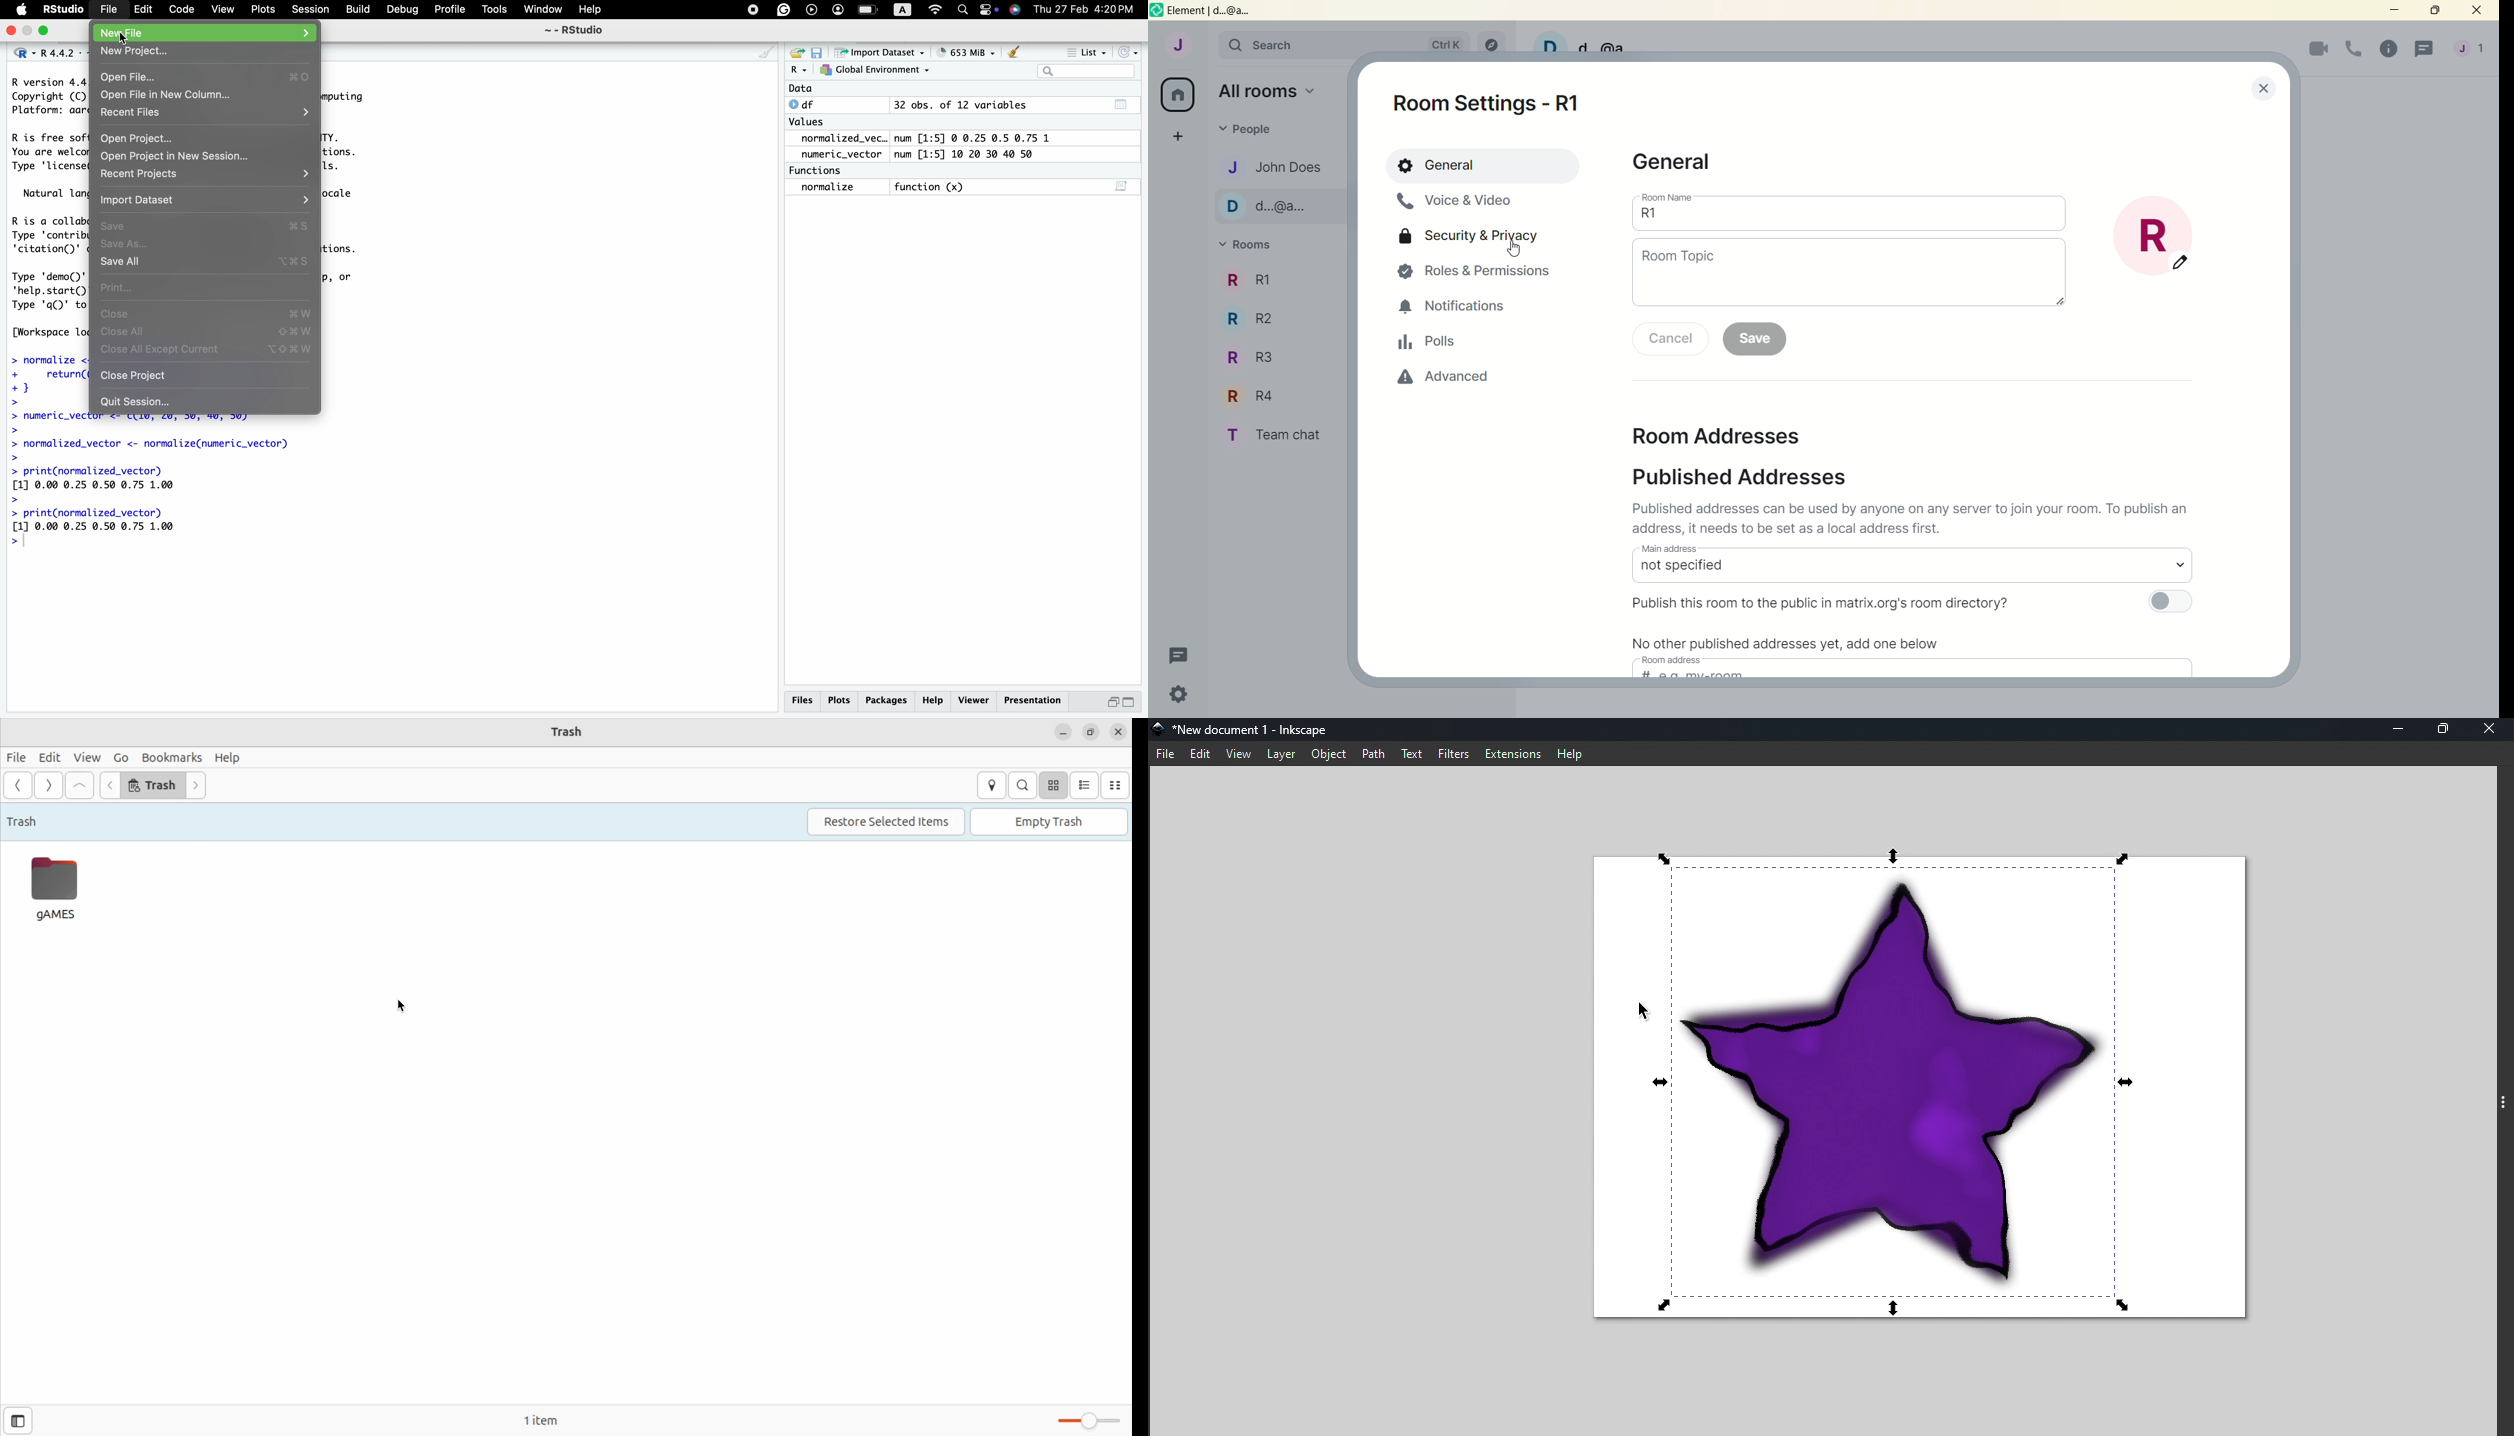 Image resolution: width=2520 pixels, height=1456 pixels. Describe the element at coordinates (841, 700) in the screenshot. I see `Plots` at that location.